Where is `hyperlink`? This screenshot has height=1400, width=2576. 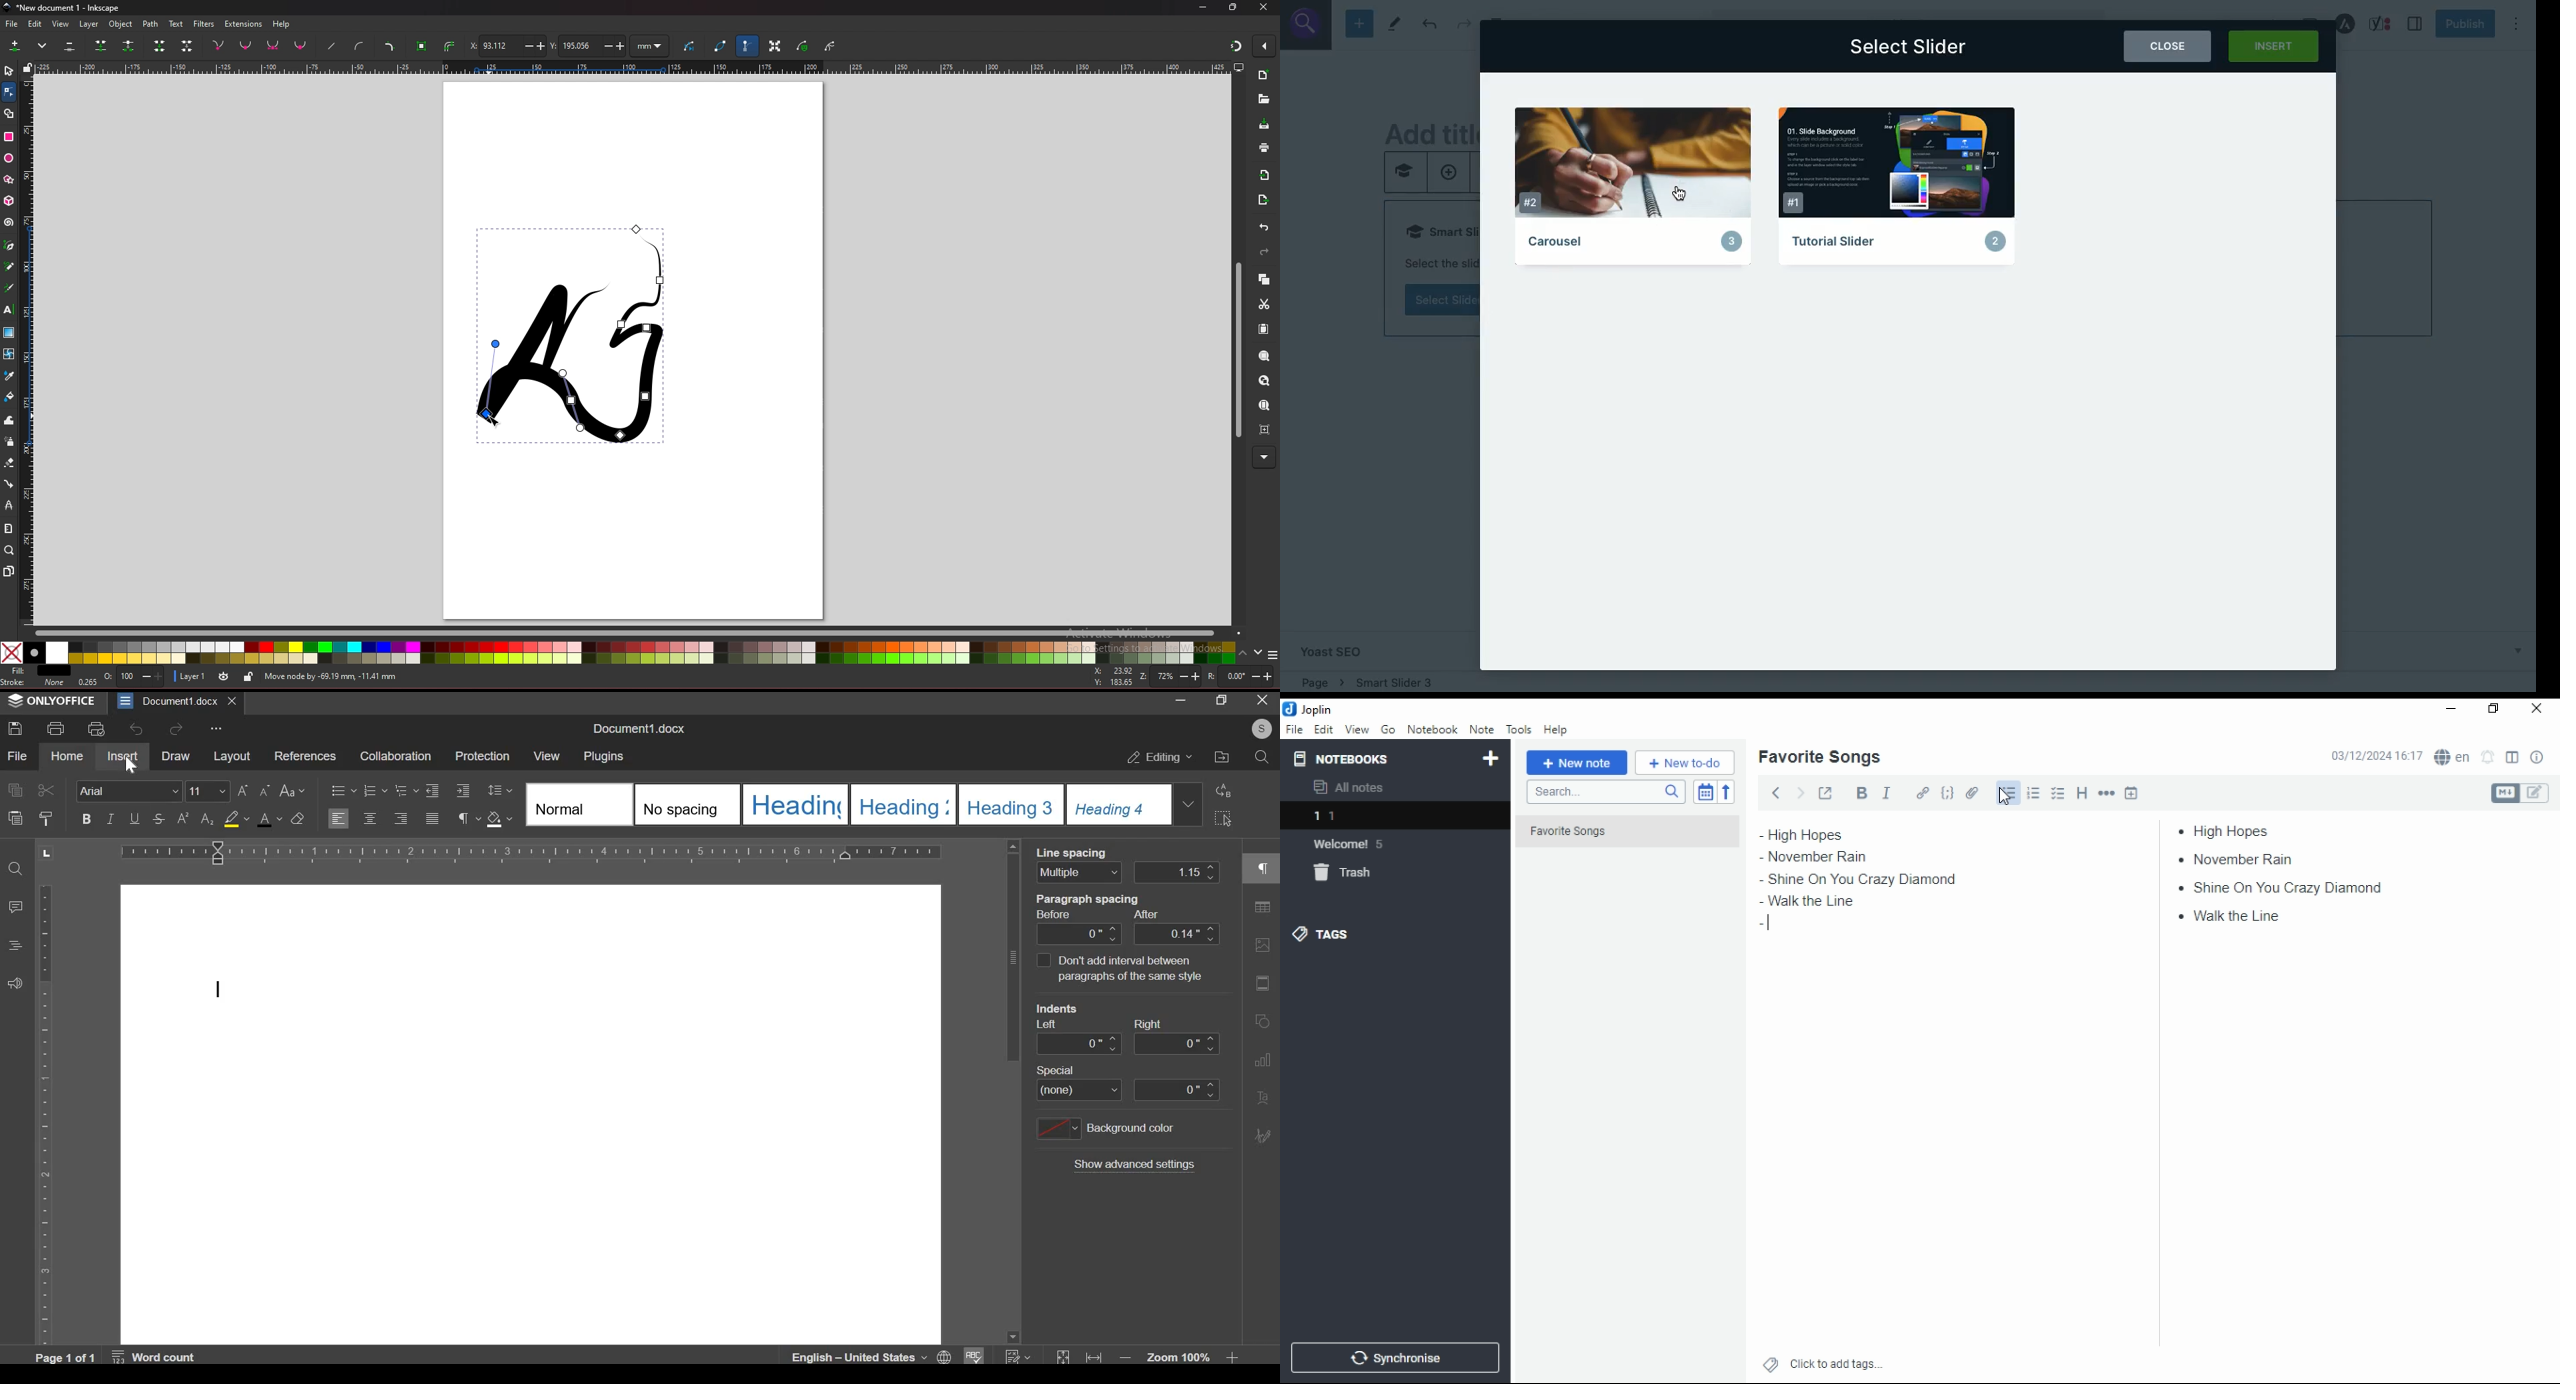
hyperlink is located at coordinates (1923, 792).